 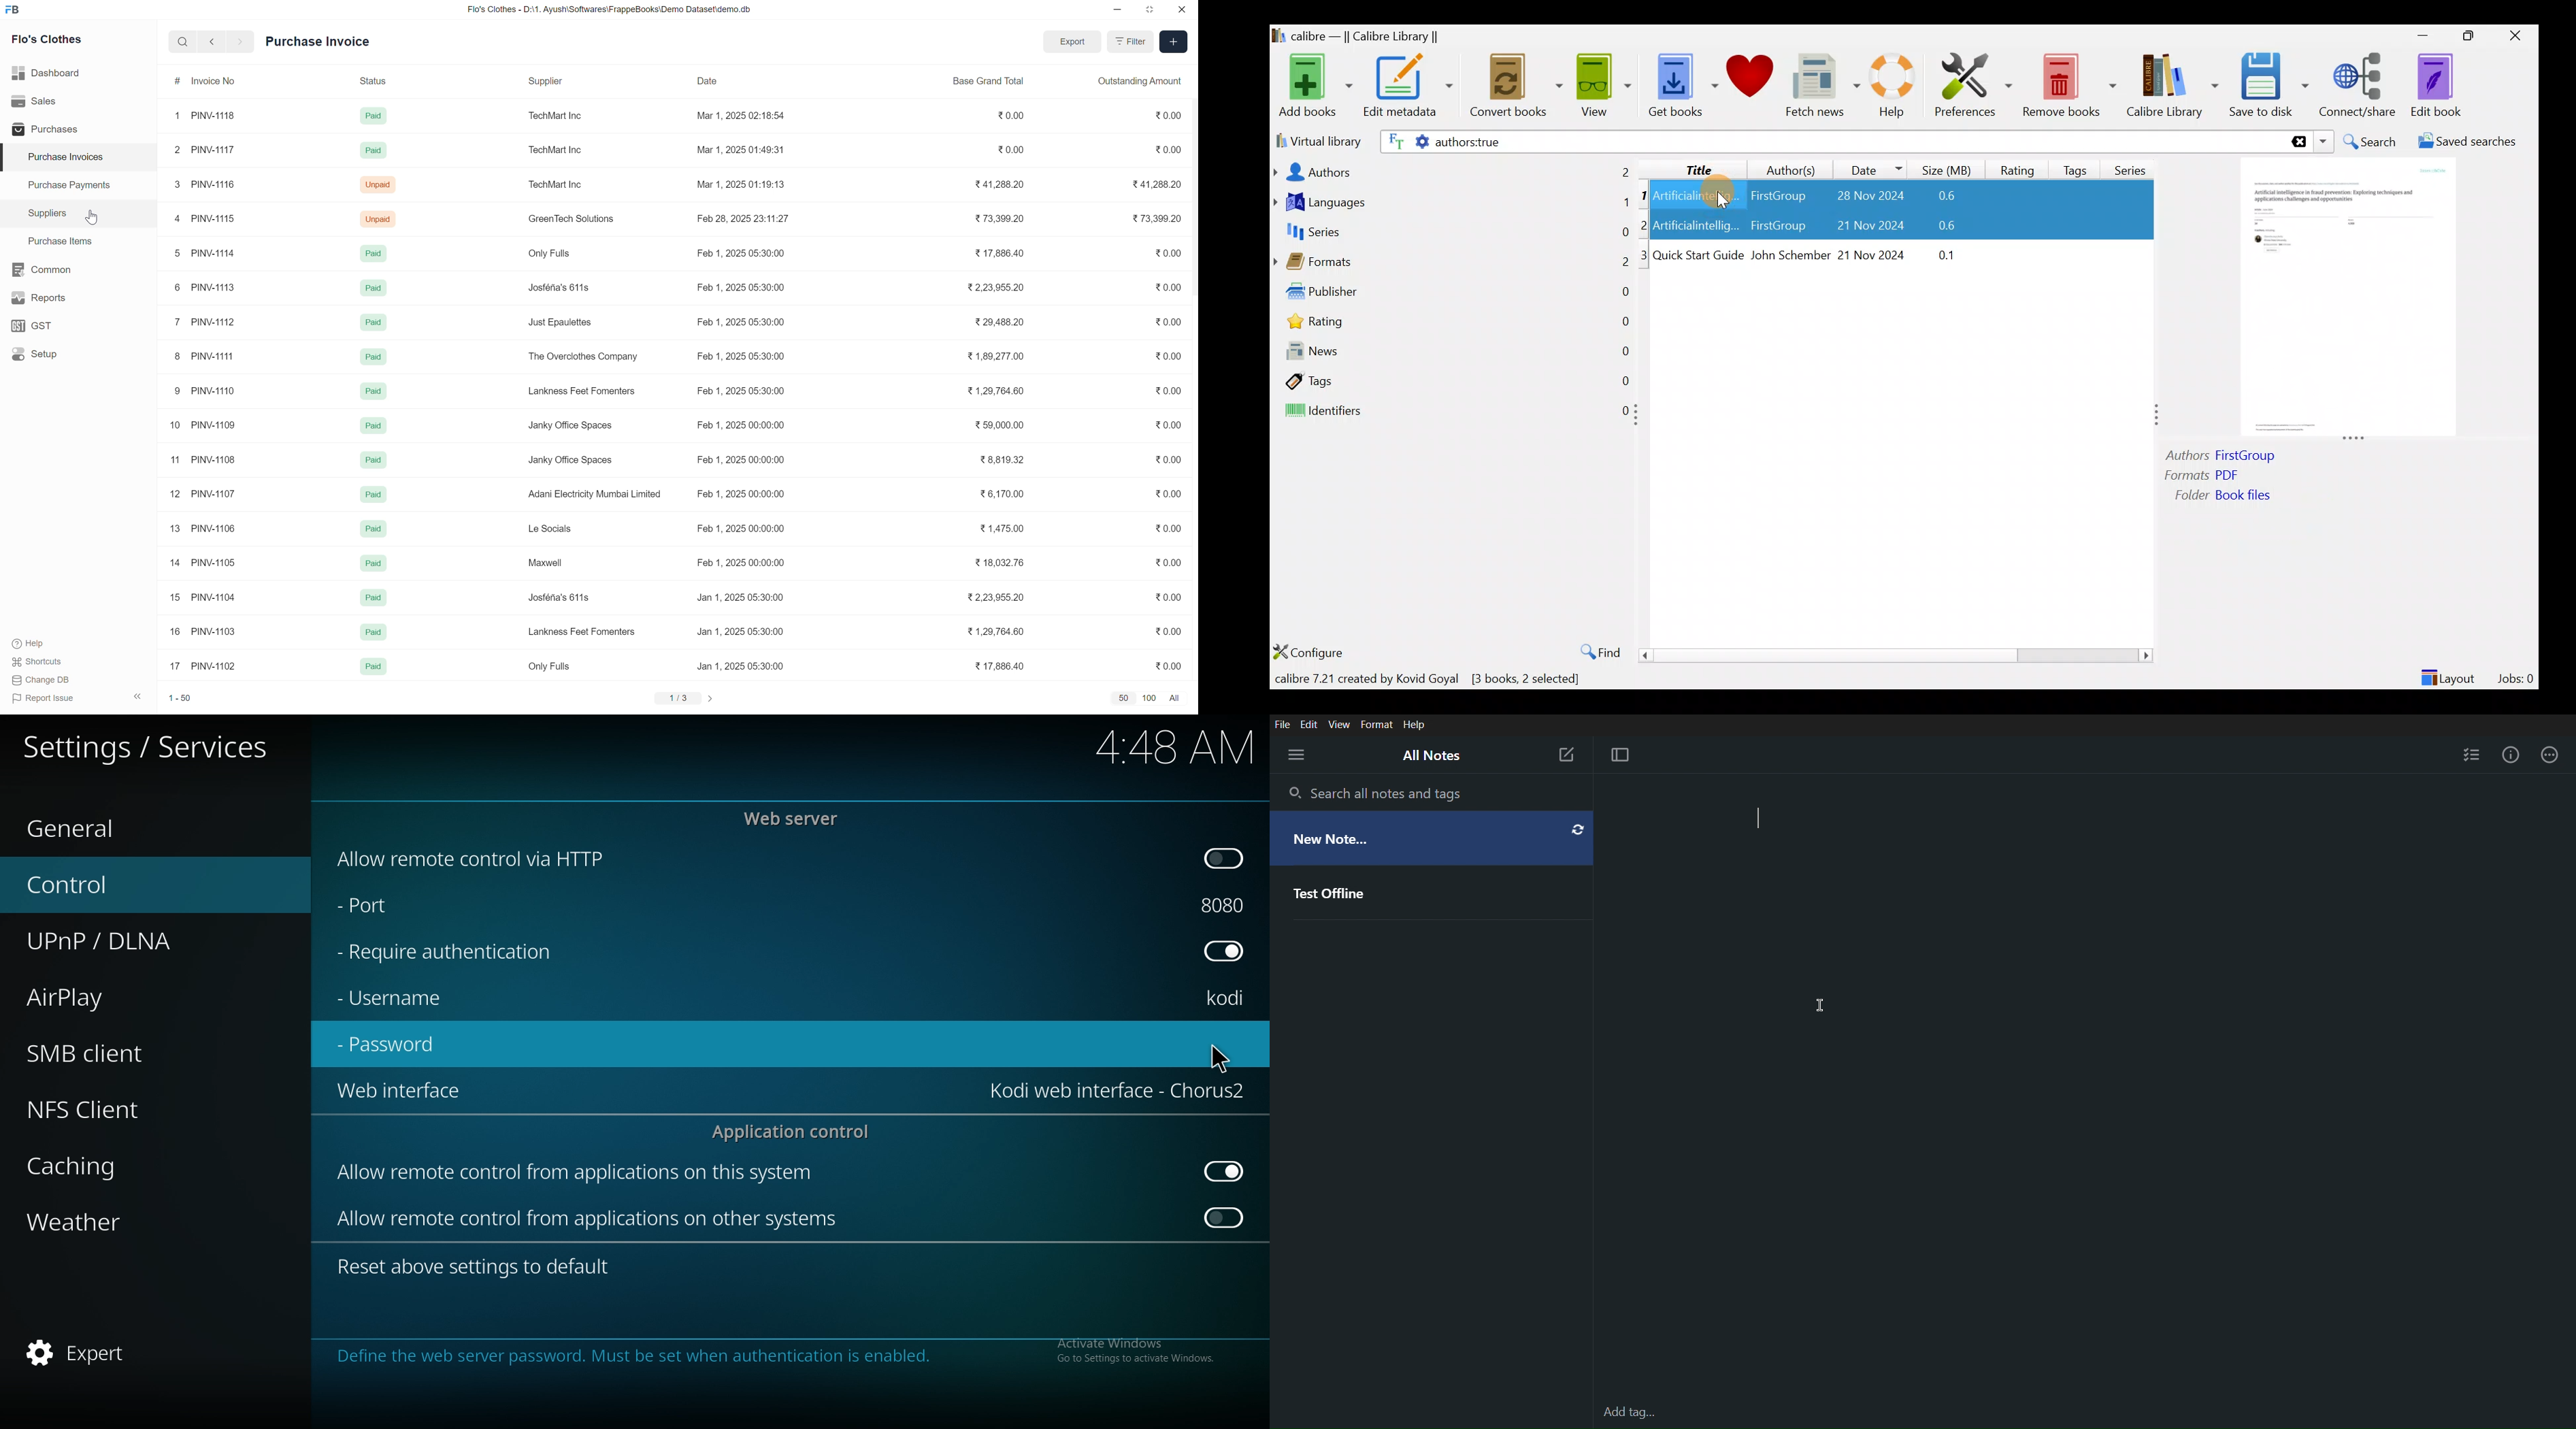 I want to click on Josféna's 611s, so click(x=560, y=286).